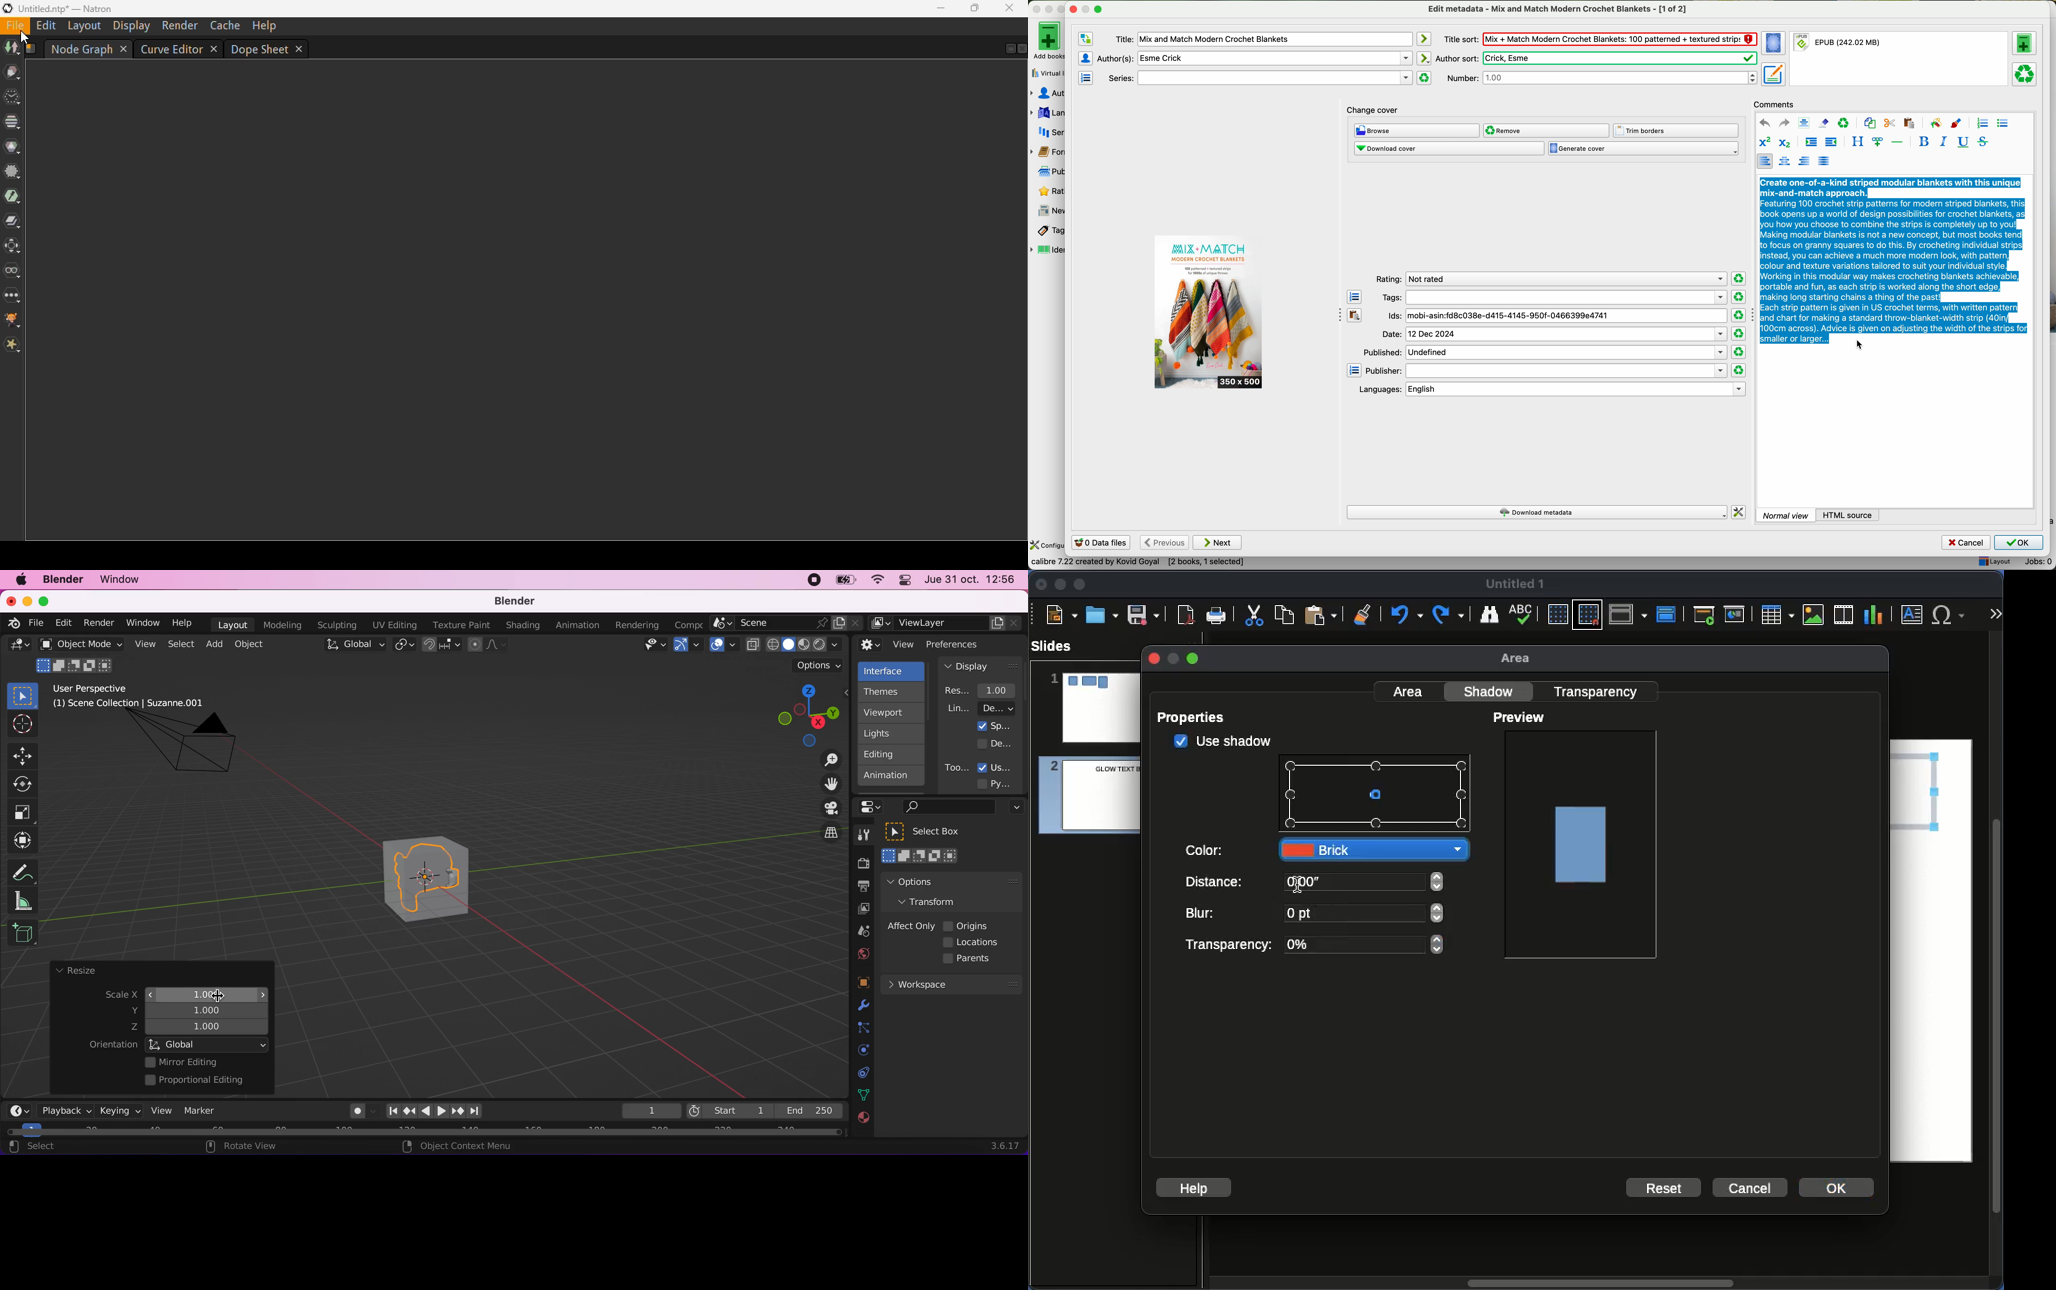 The image size is (2072, 1316). Describe the element at coordinates (523, 626) in the screenshot. I see `shading` at that location.